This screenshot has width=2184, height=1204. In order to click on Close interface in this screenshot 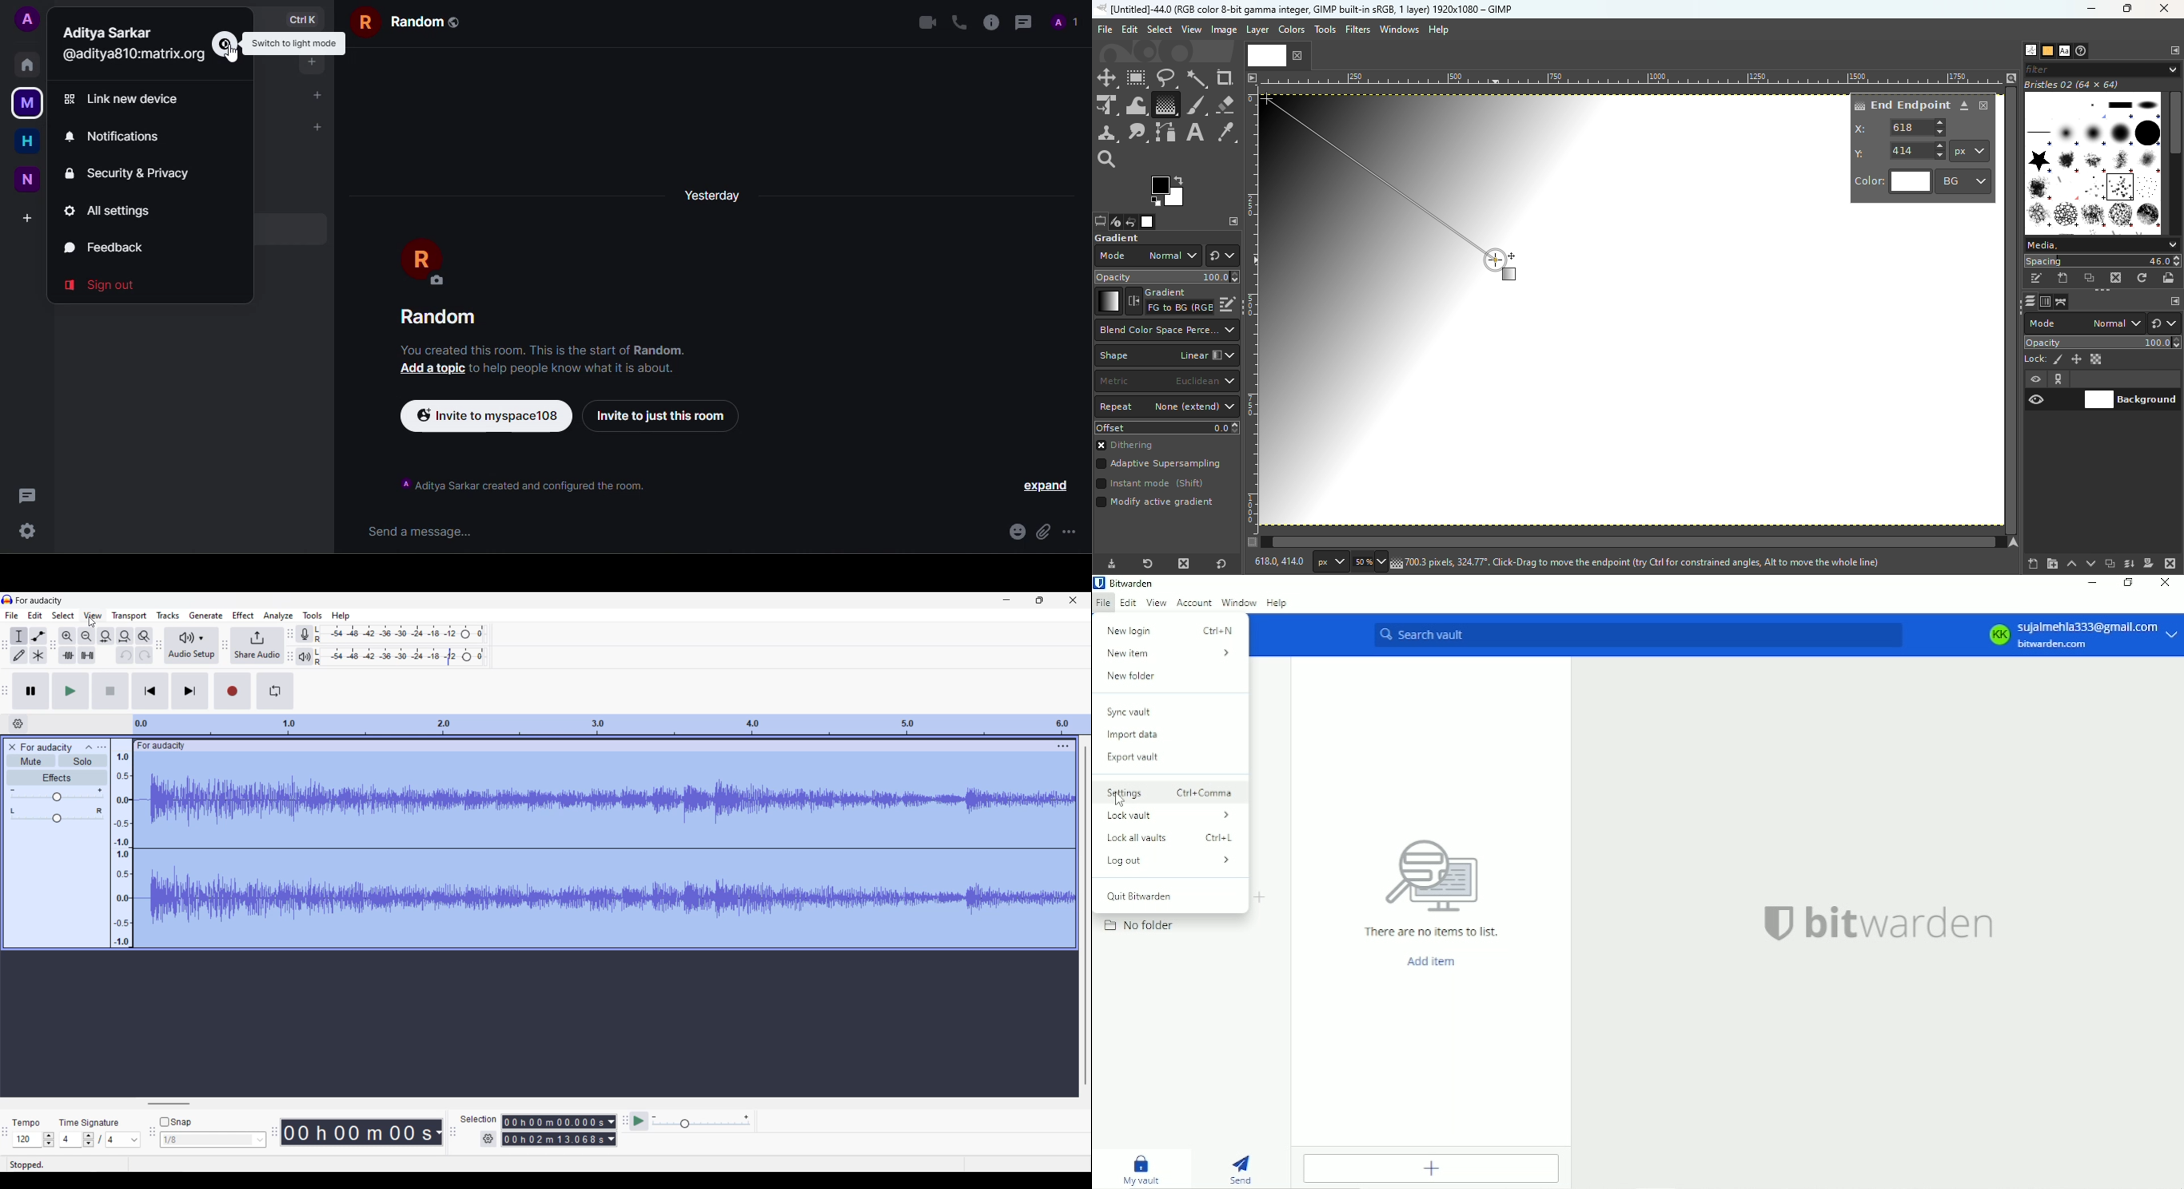, I will do `click(1074, 600)`.